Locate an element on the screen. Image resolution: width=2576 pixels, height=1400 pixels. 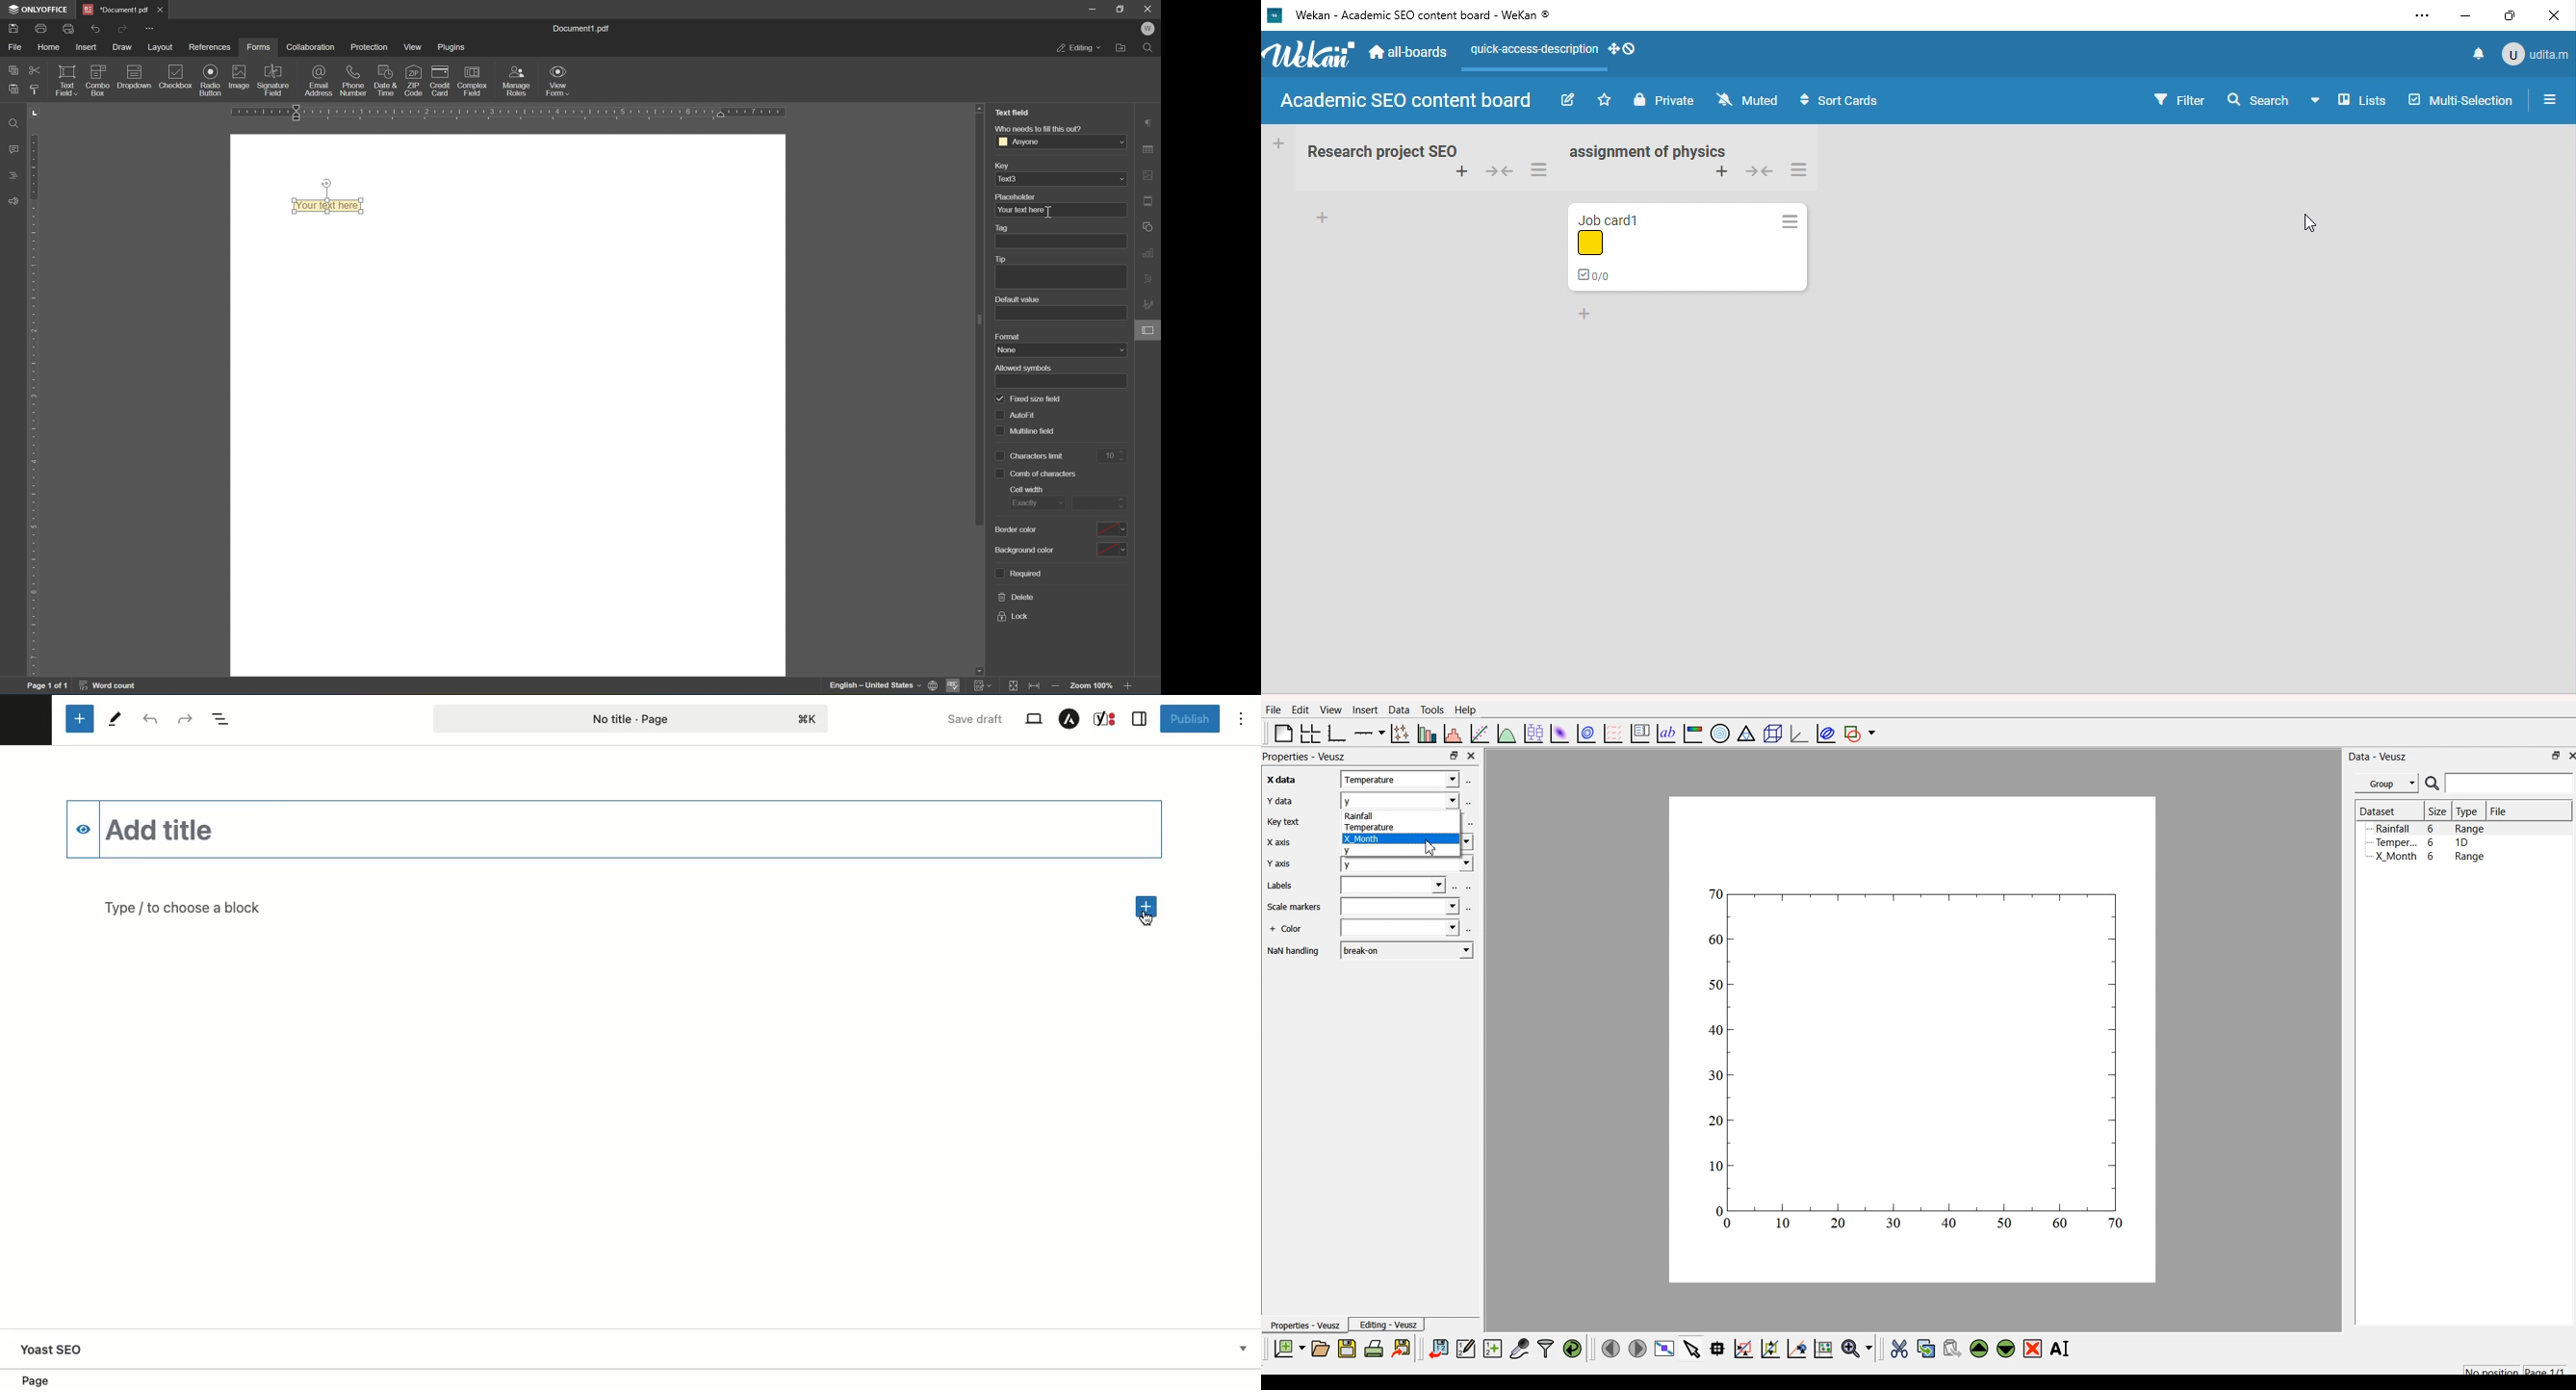
——
English — United States is located at coordinates (866, 688).